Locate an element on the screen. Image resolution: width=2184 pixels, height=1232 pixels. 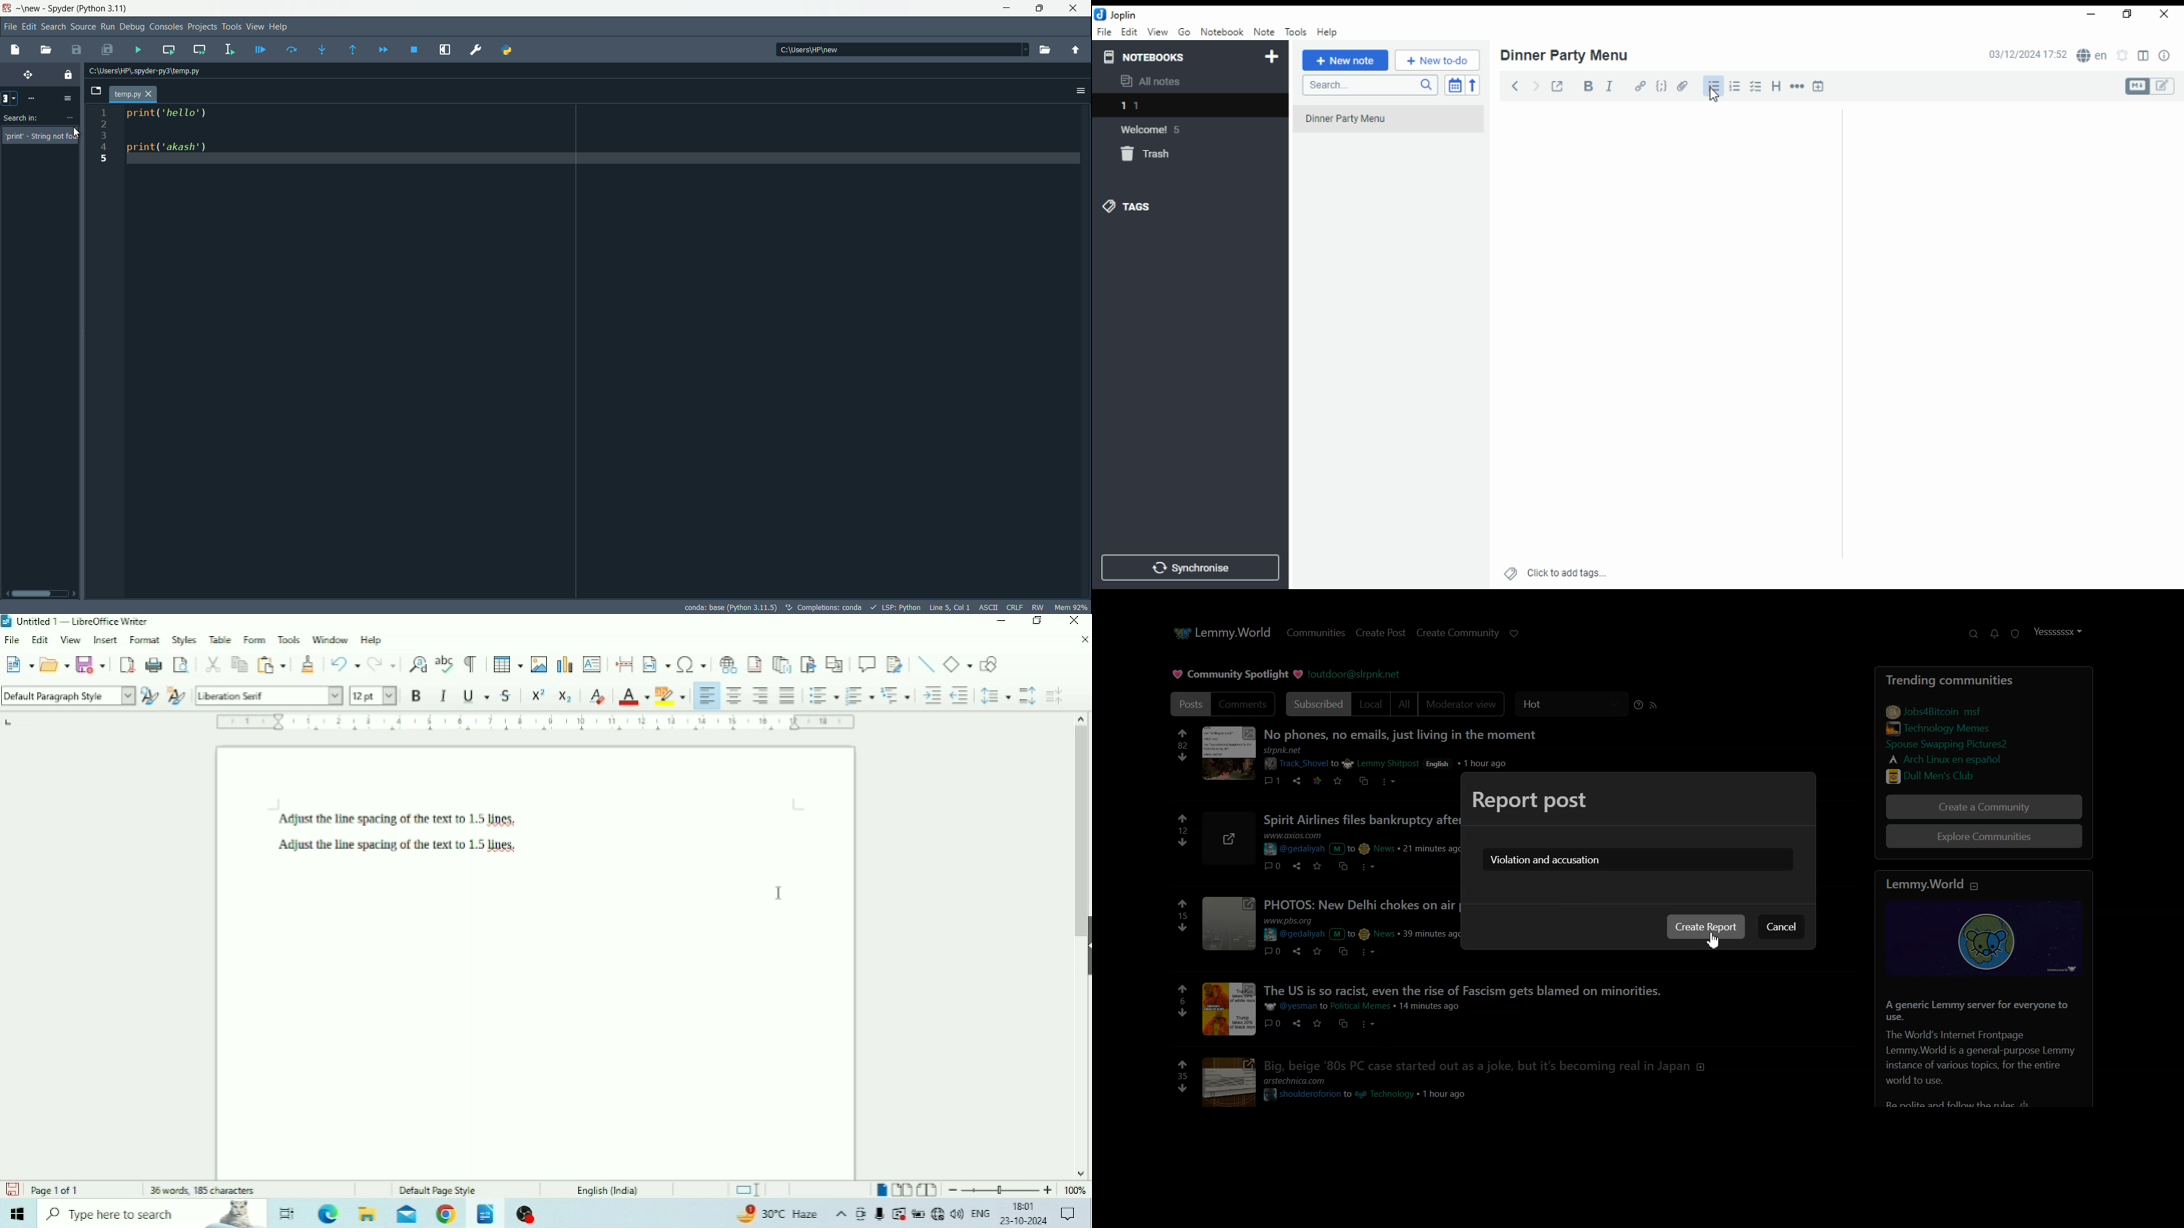
file is located at coordinates (1104, 32).